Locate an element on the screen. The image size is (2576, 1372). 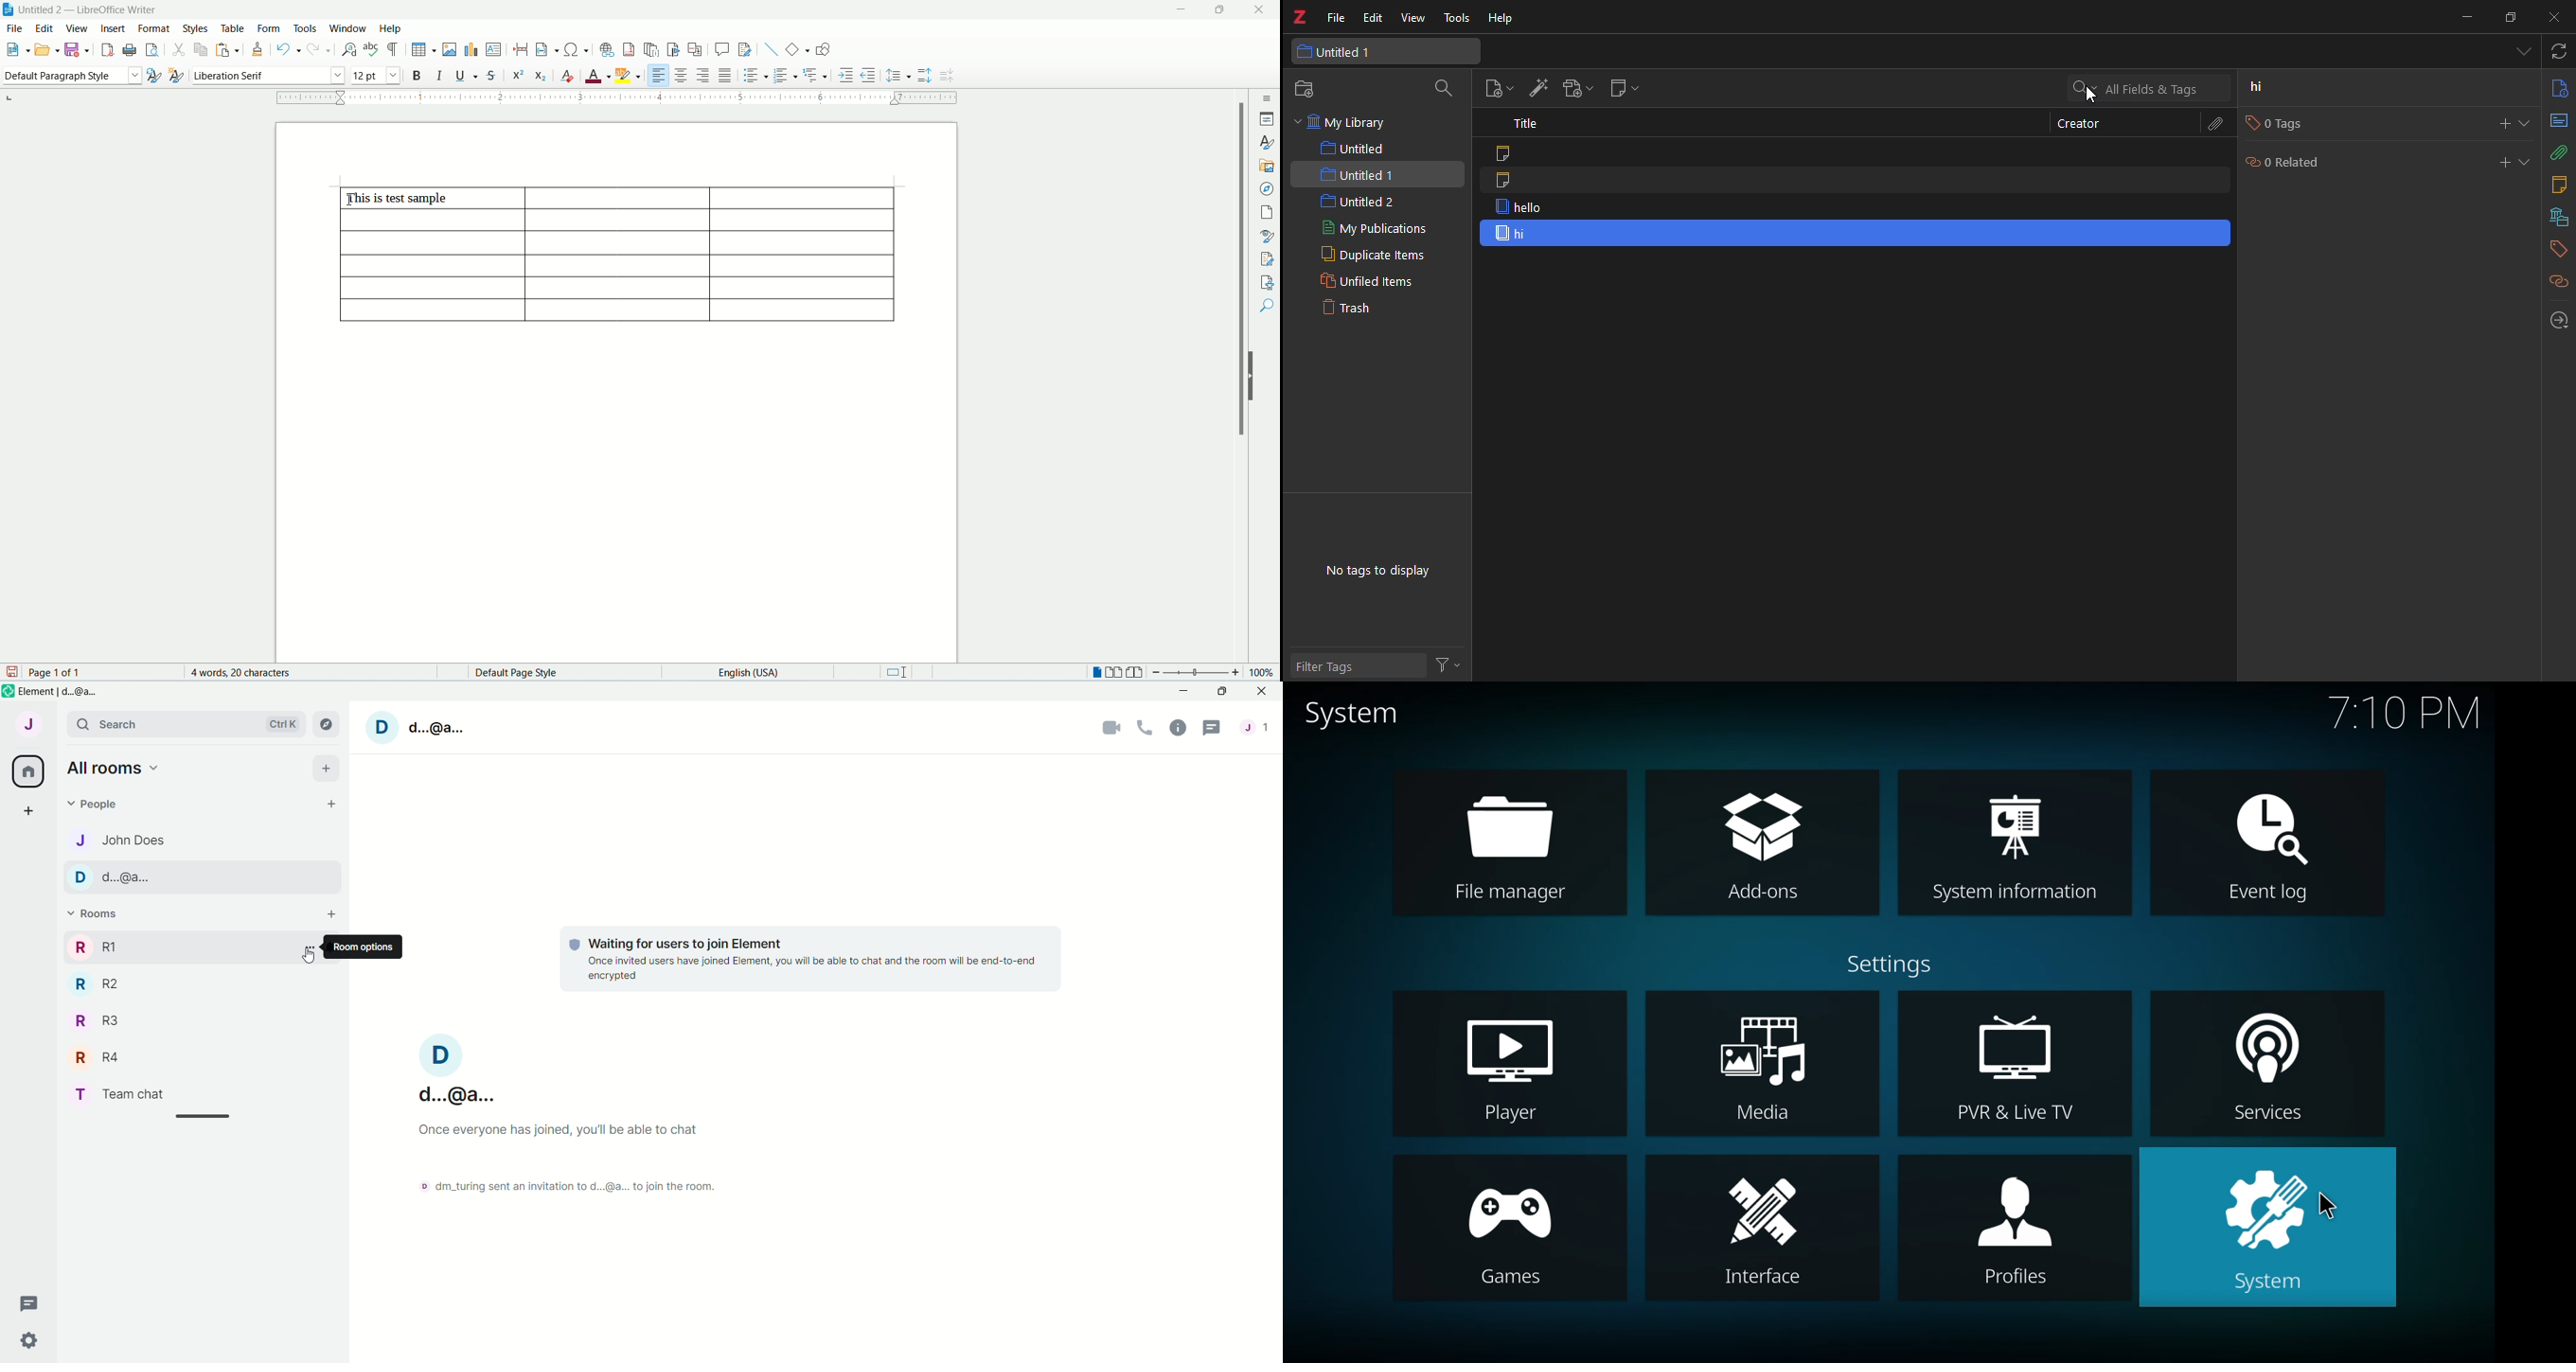
word count is located at coordinates (247, 671).